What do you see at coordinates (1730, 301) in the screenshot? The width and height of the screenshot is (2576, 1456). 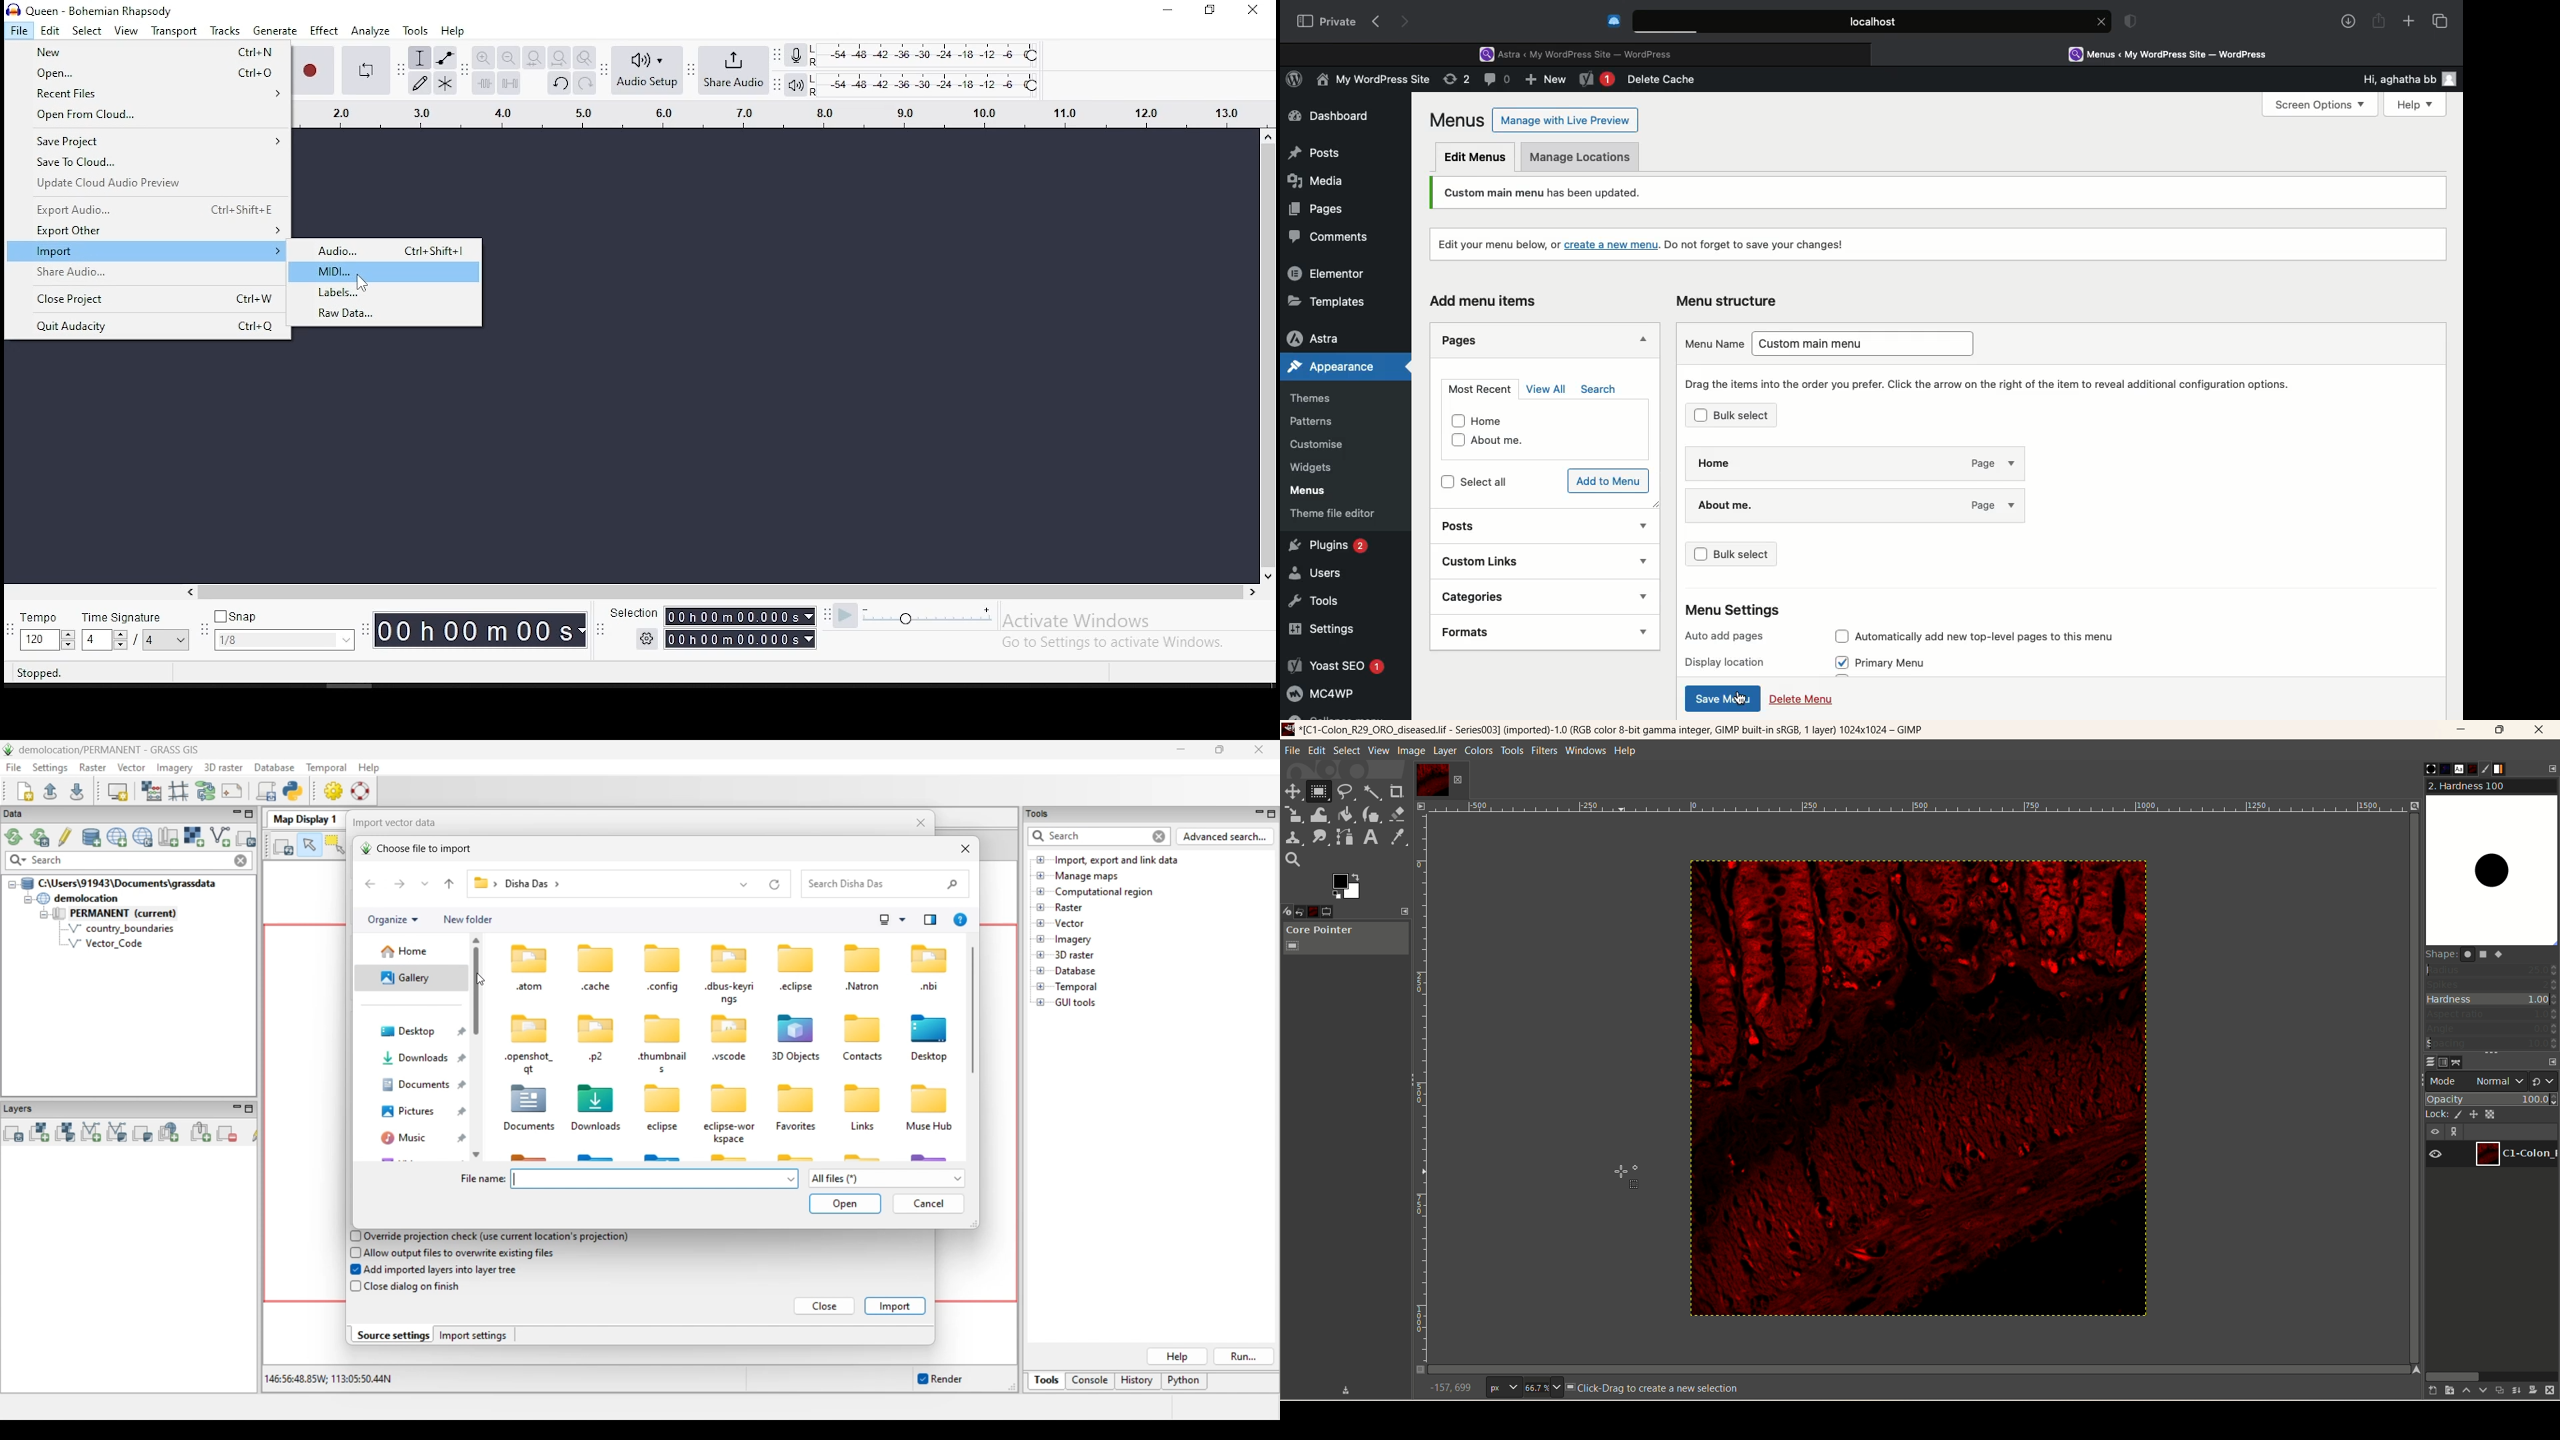 I see `Menu structure` at bounding box center [1730, 301].